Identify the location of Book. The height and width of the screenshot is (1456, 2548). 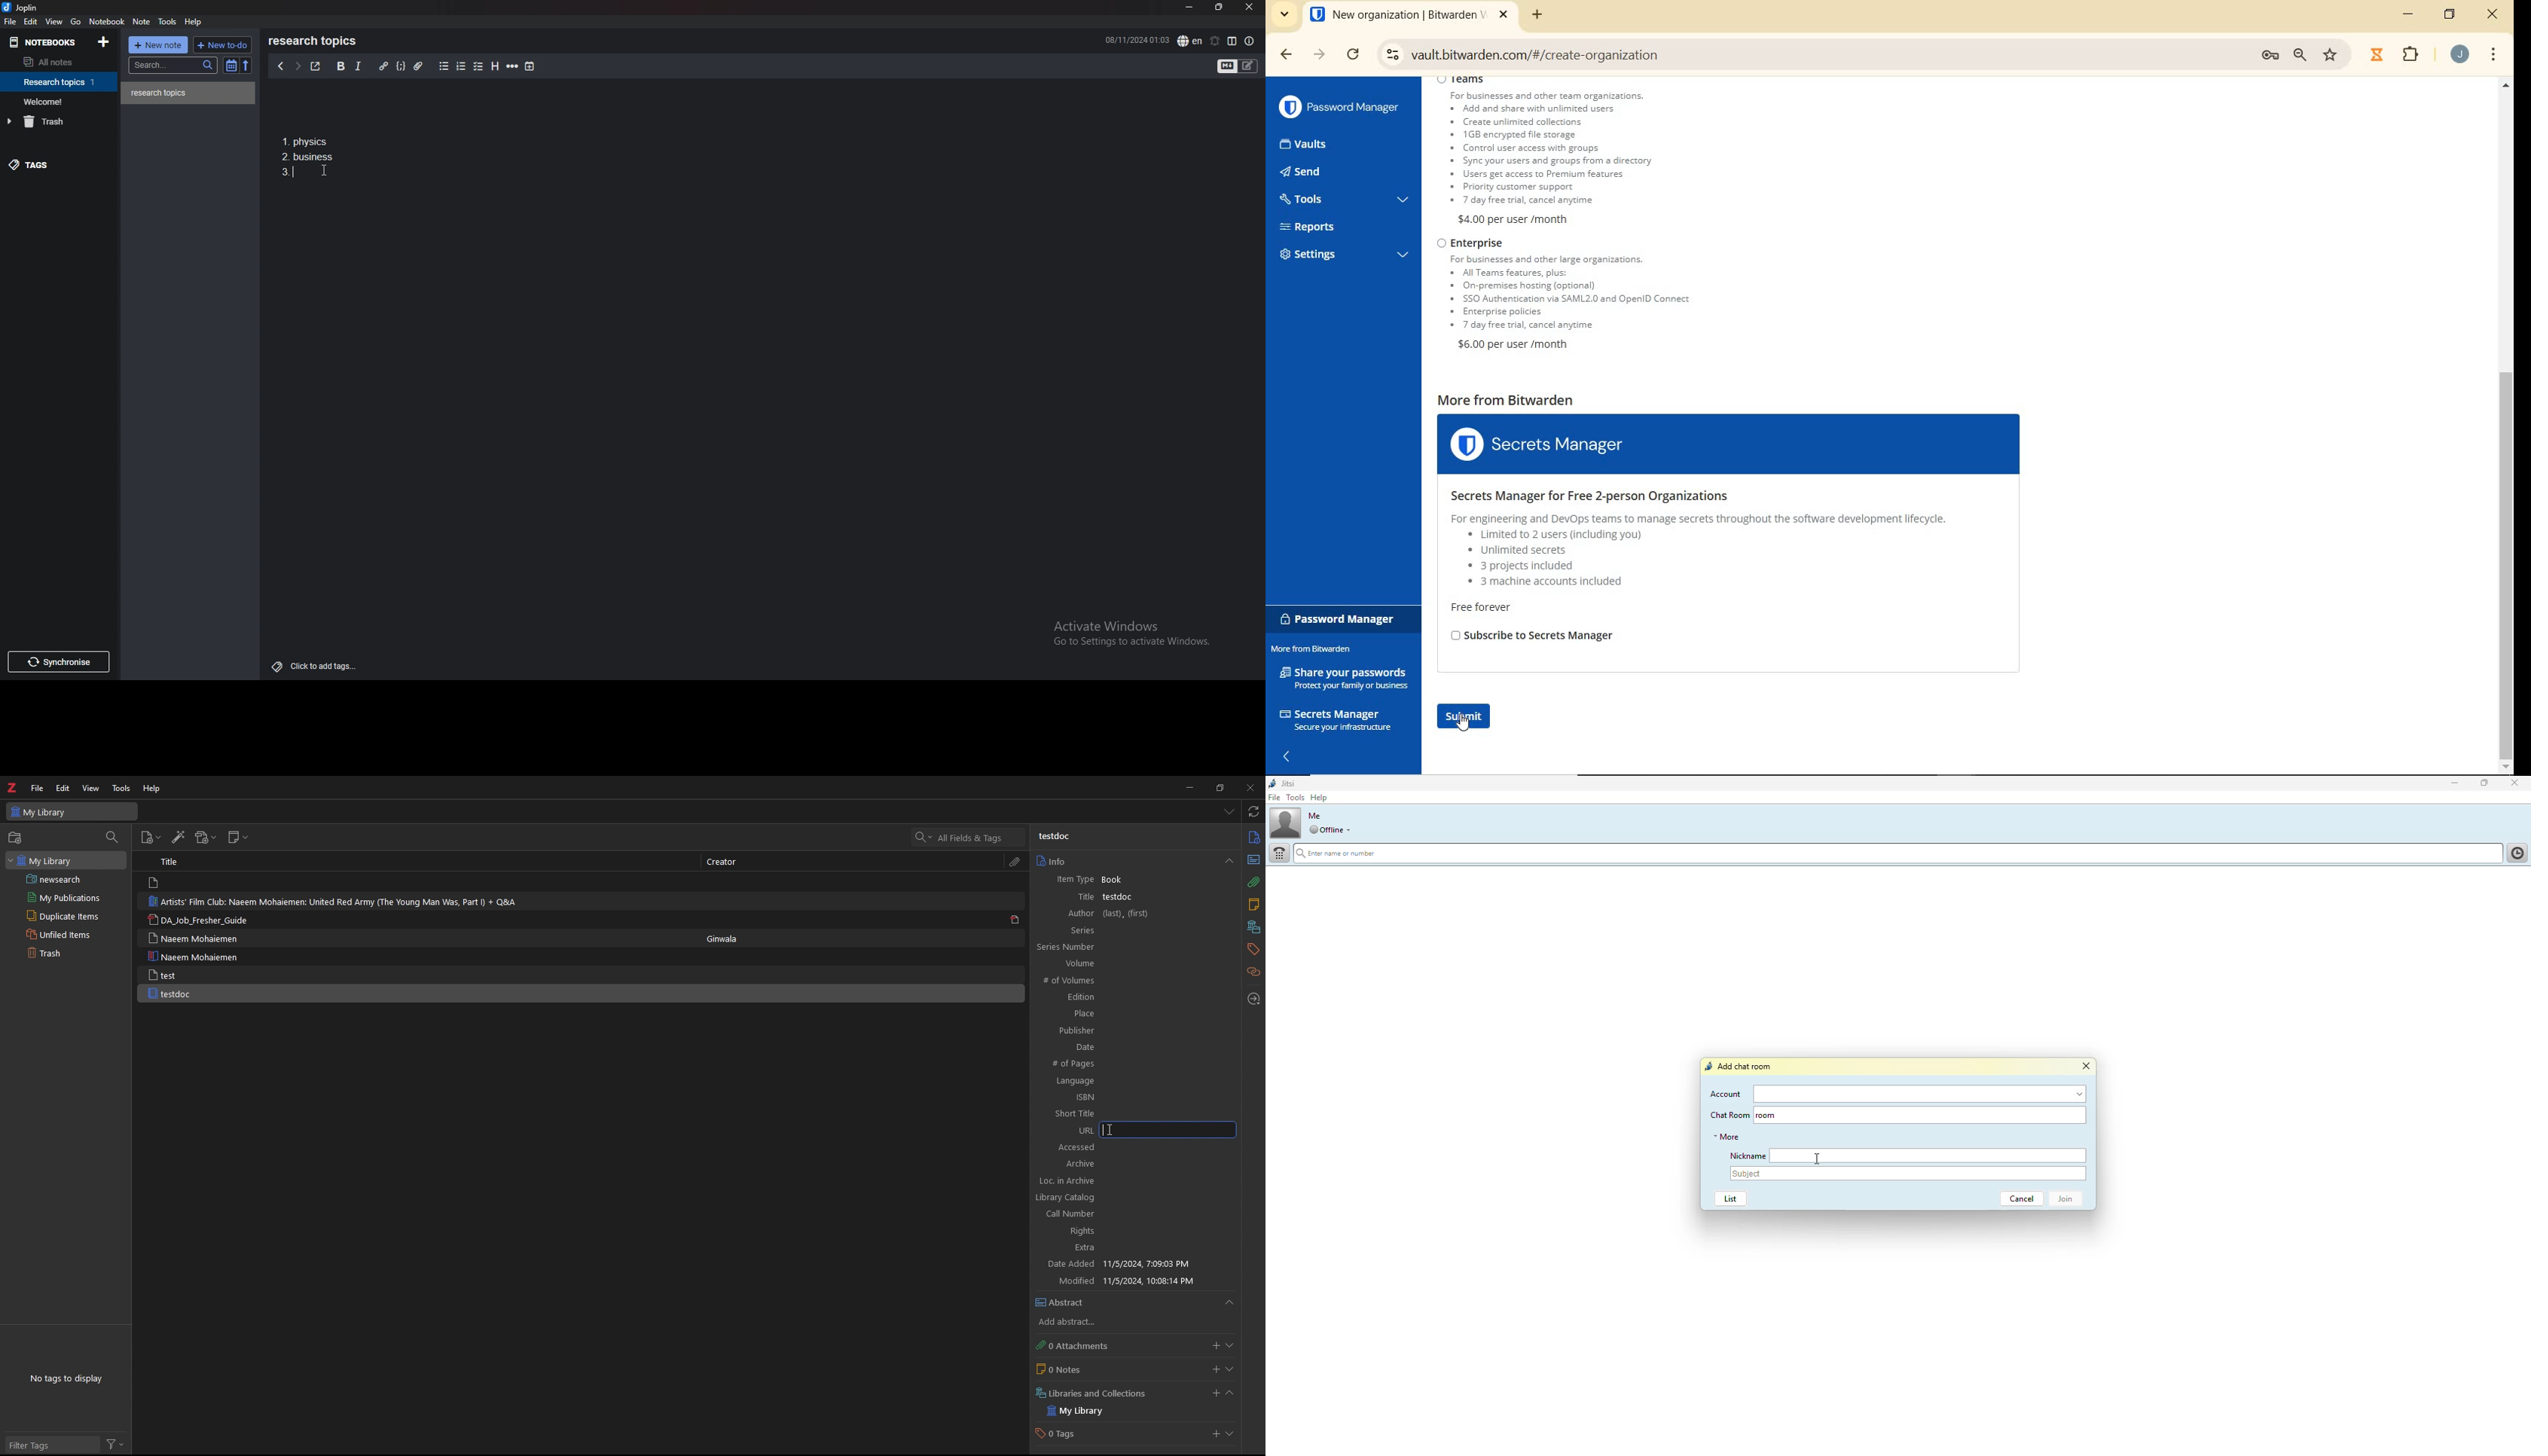
(1115, 879).